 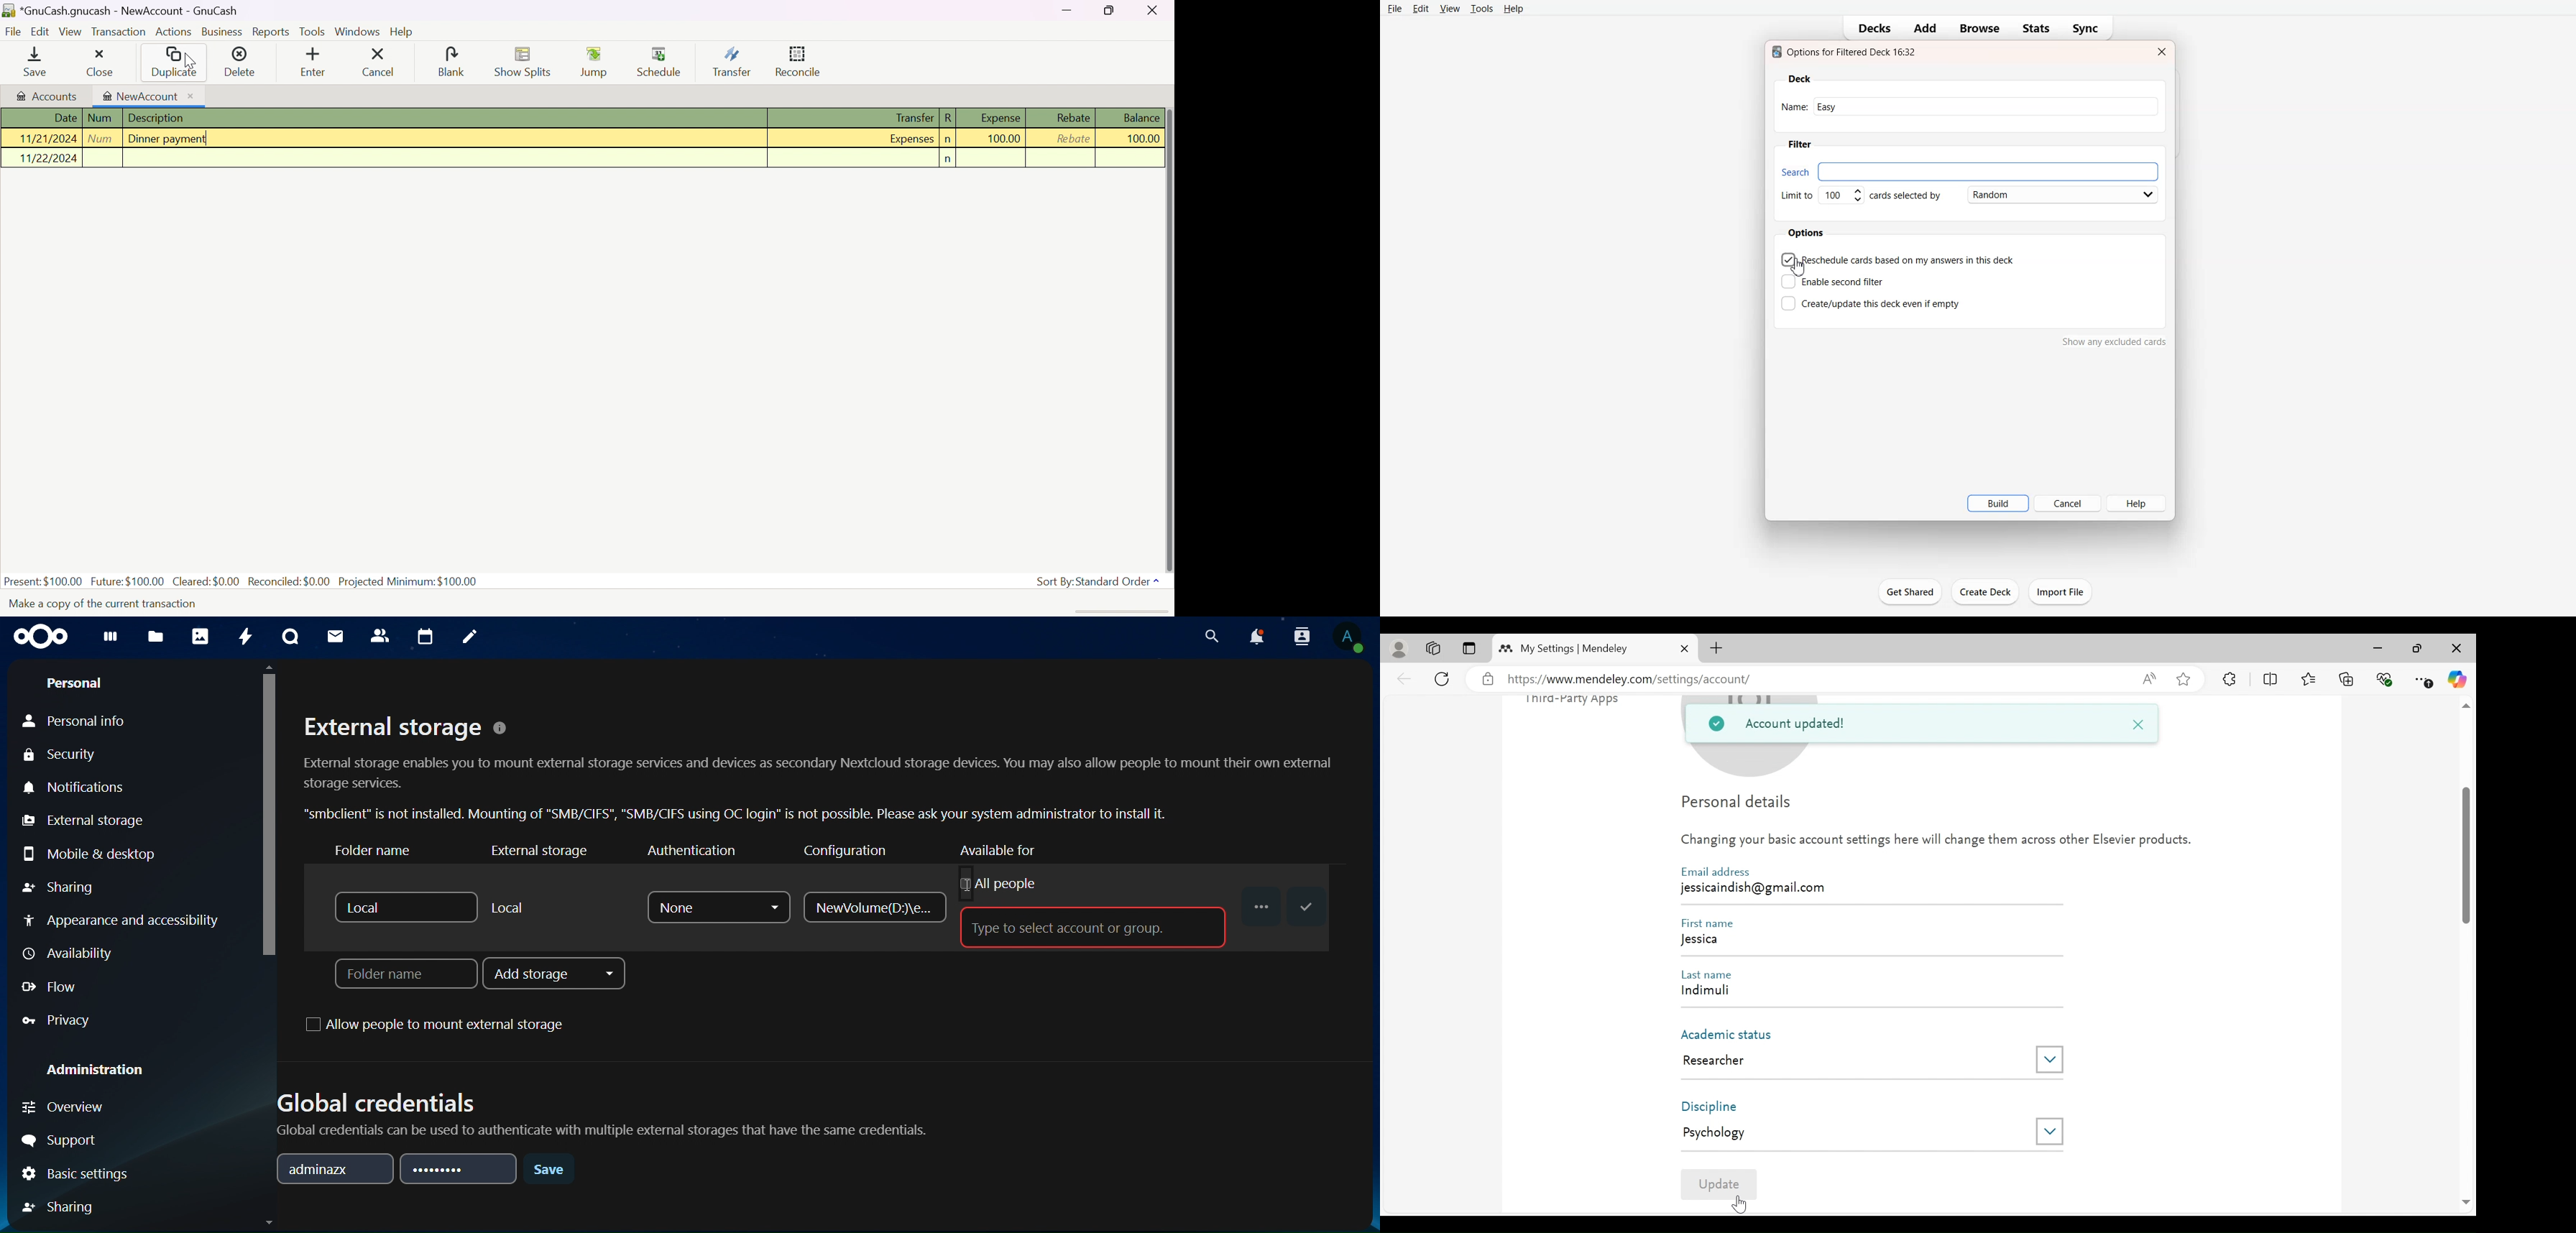 What do you see at coordinates (126, 920) in the screenshot?
I see `appearance and accessibilty` at bounding box center [126, 920].